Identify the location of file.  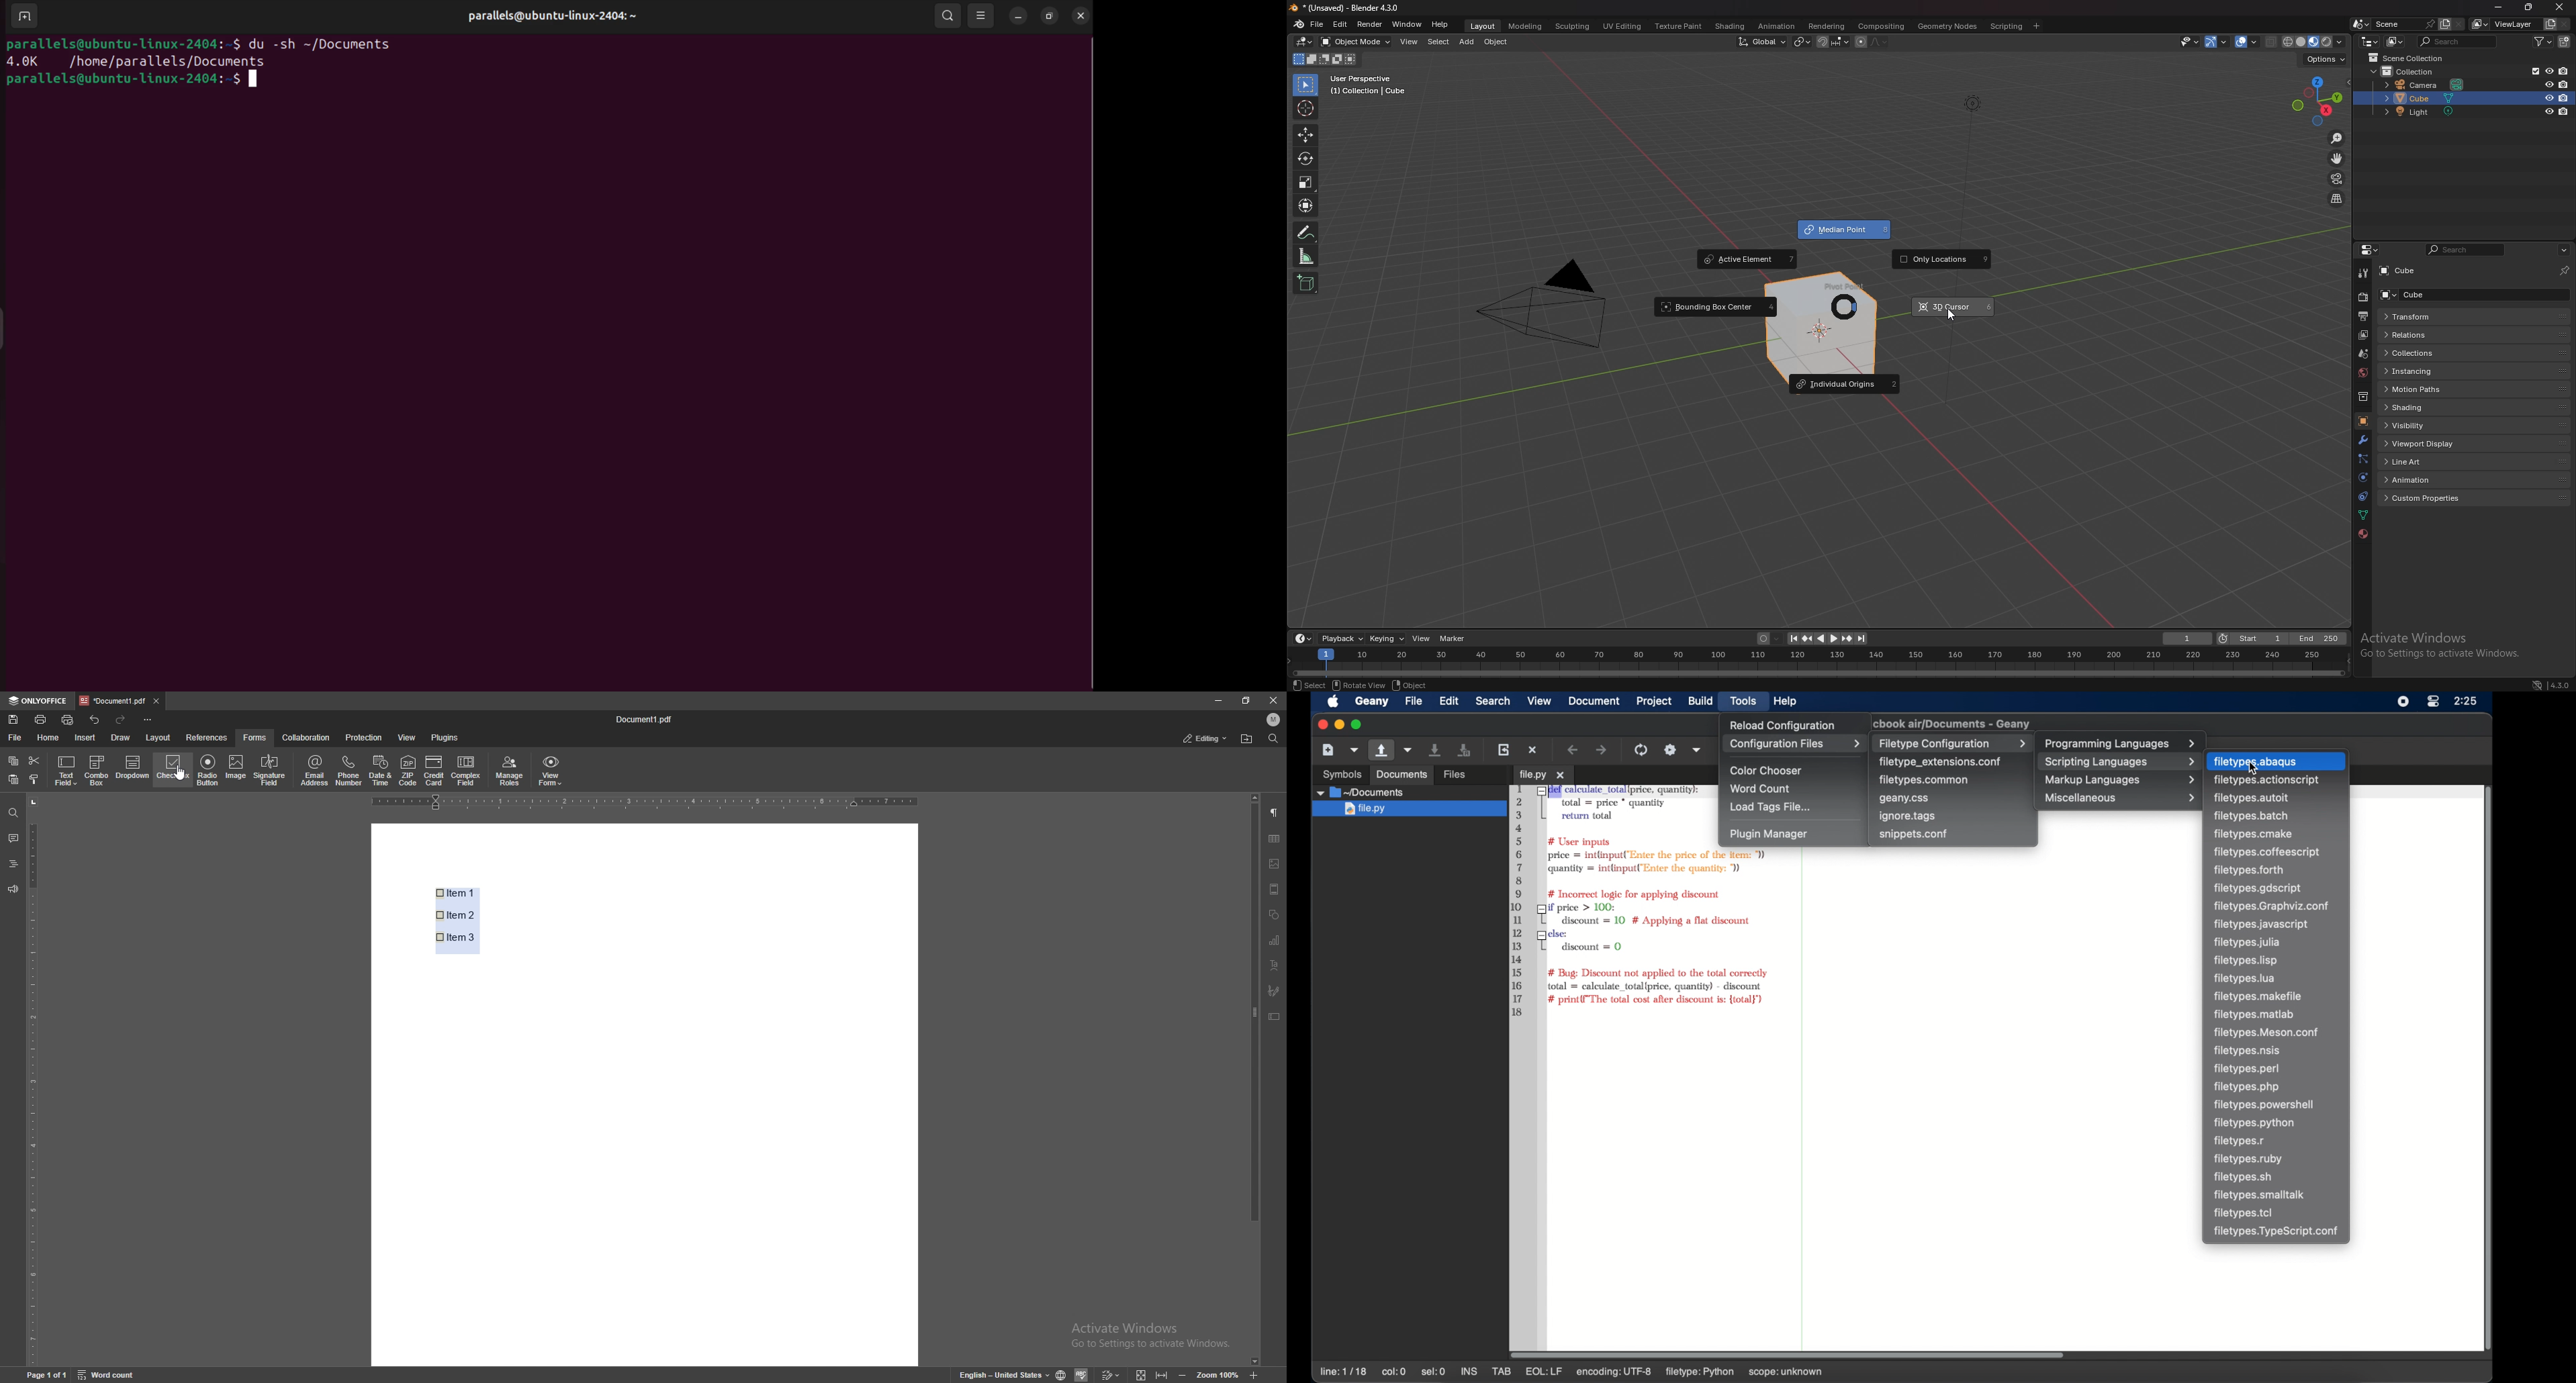
(1413, 701).